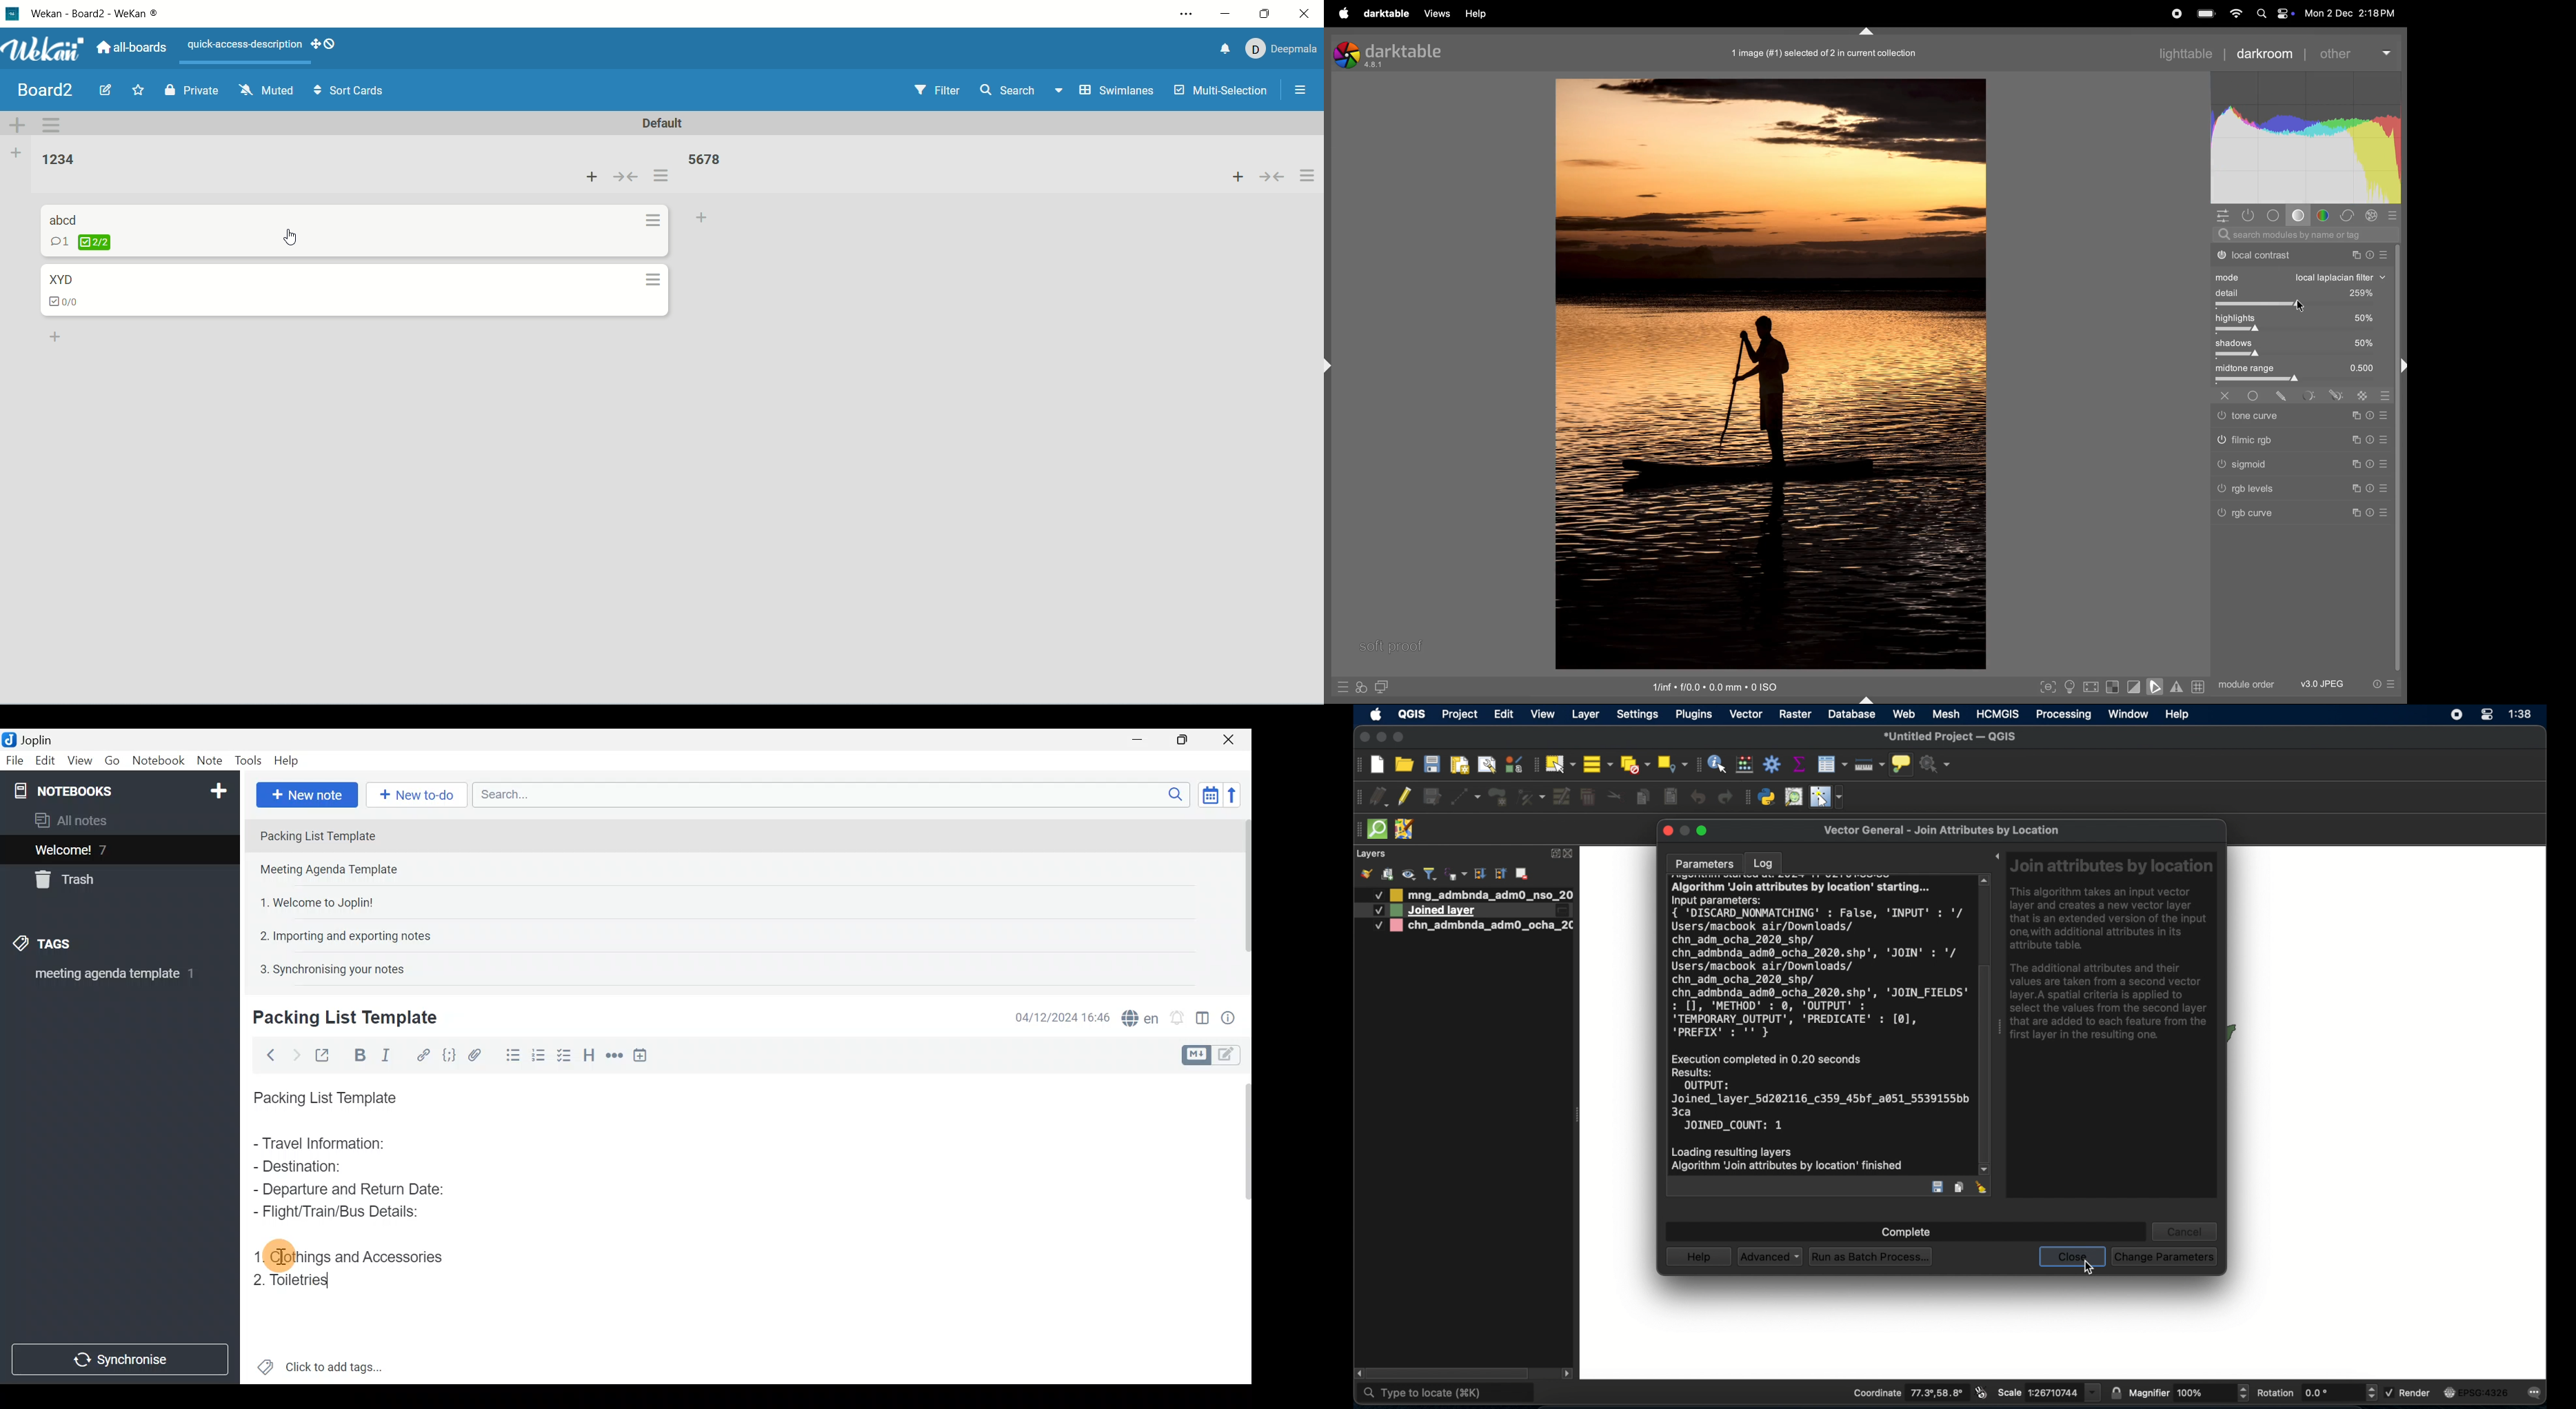 The image size is (2576, 1428). What do you see at coordinates (1282, 49) in the screenshot?
I see `account` at bounding box center [1282, 49].